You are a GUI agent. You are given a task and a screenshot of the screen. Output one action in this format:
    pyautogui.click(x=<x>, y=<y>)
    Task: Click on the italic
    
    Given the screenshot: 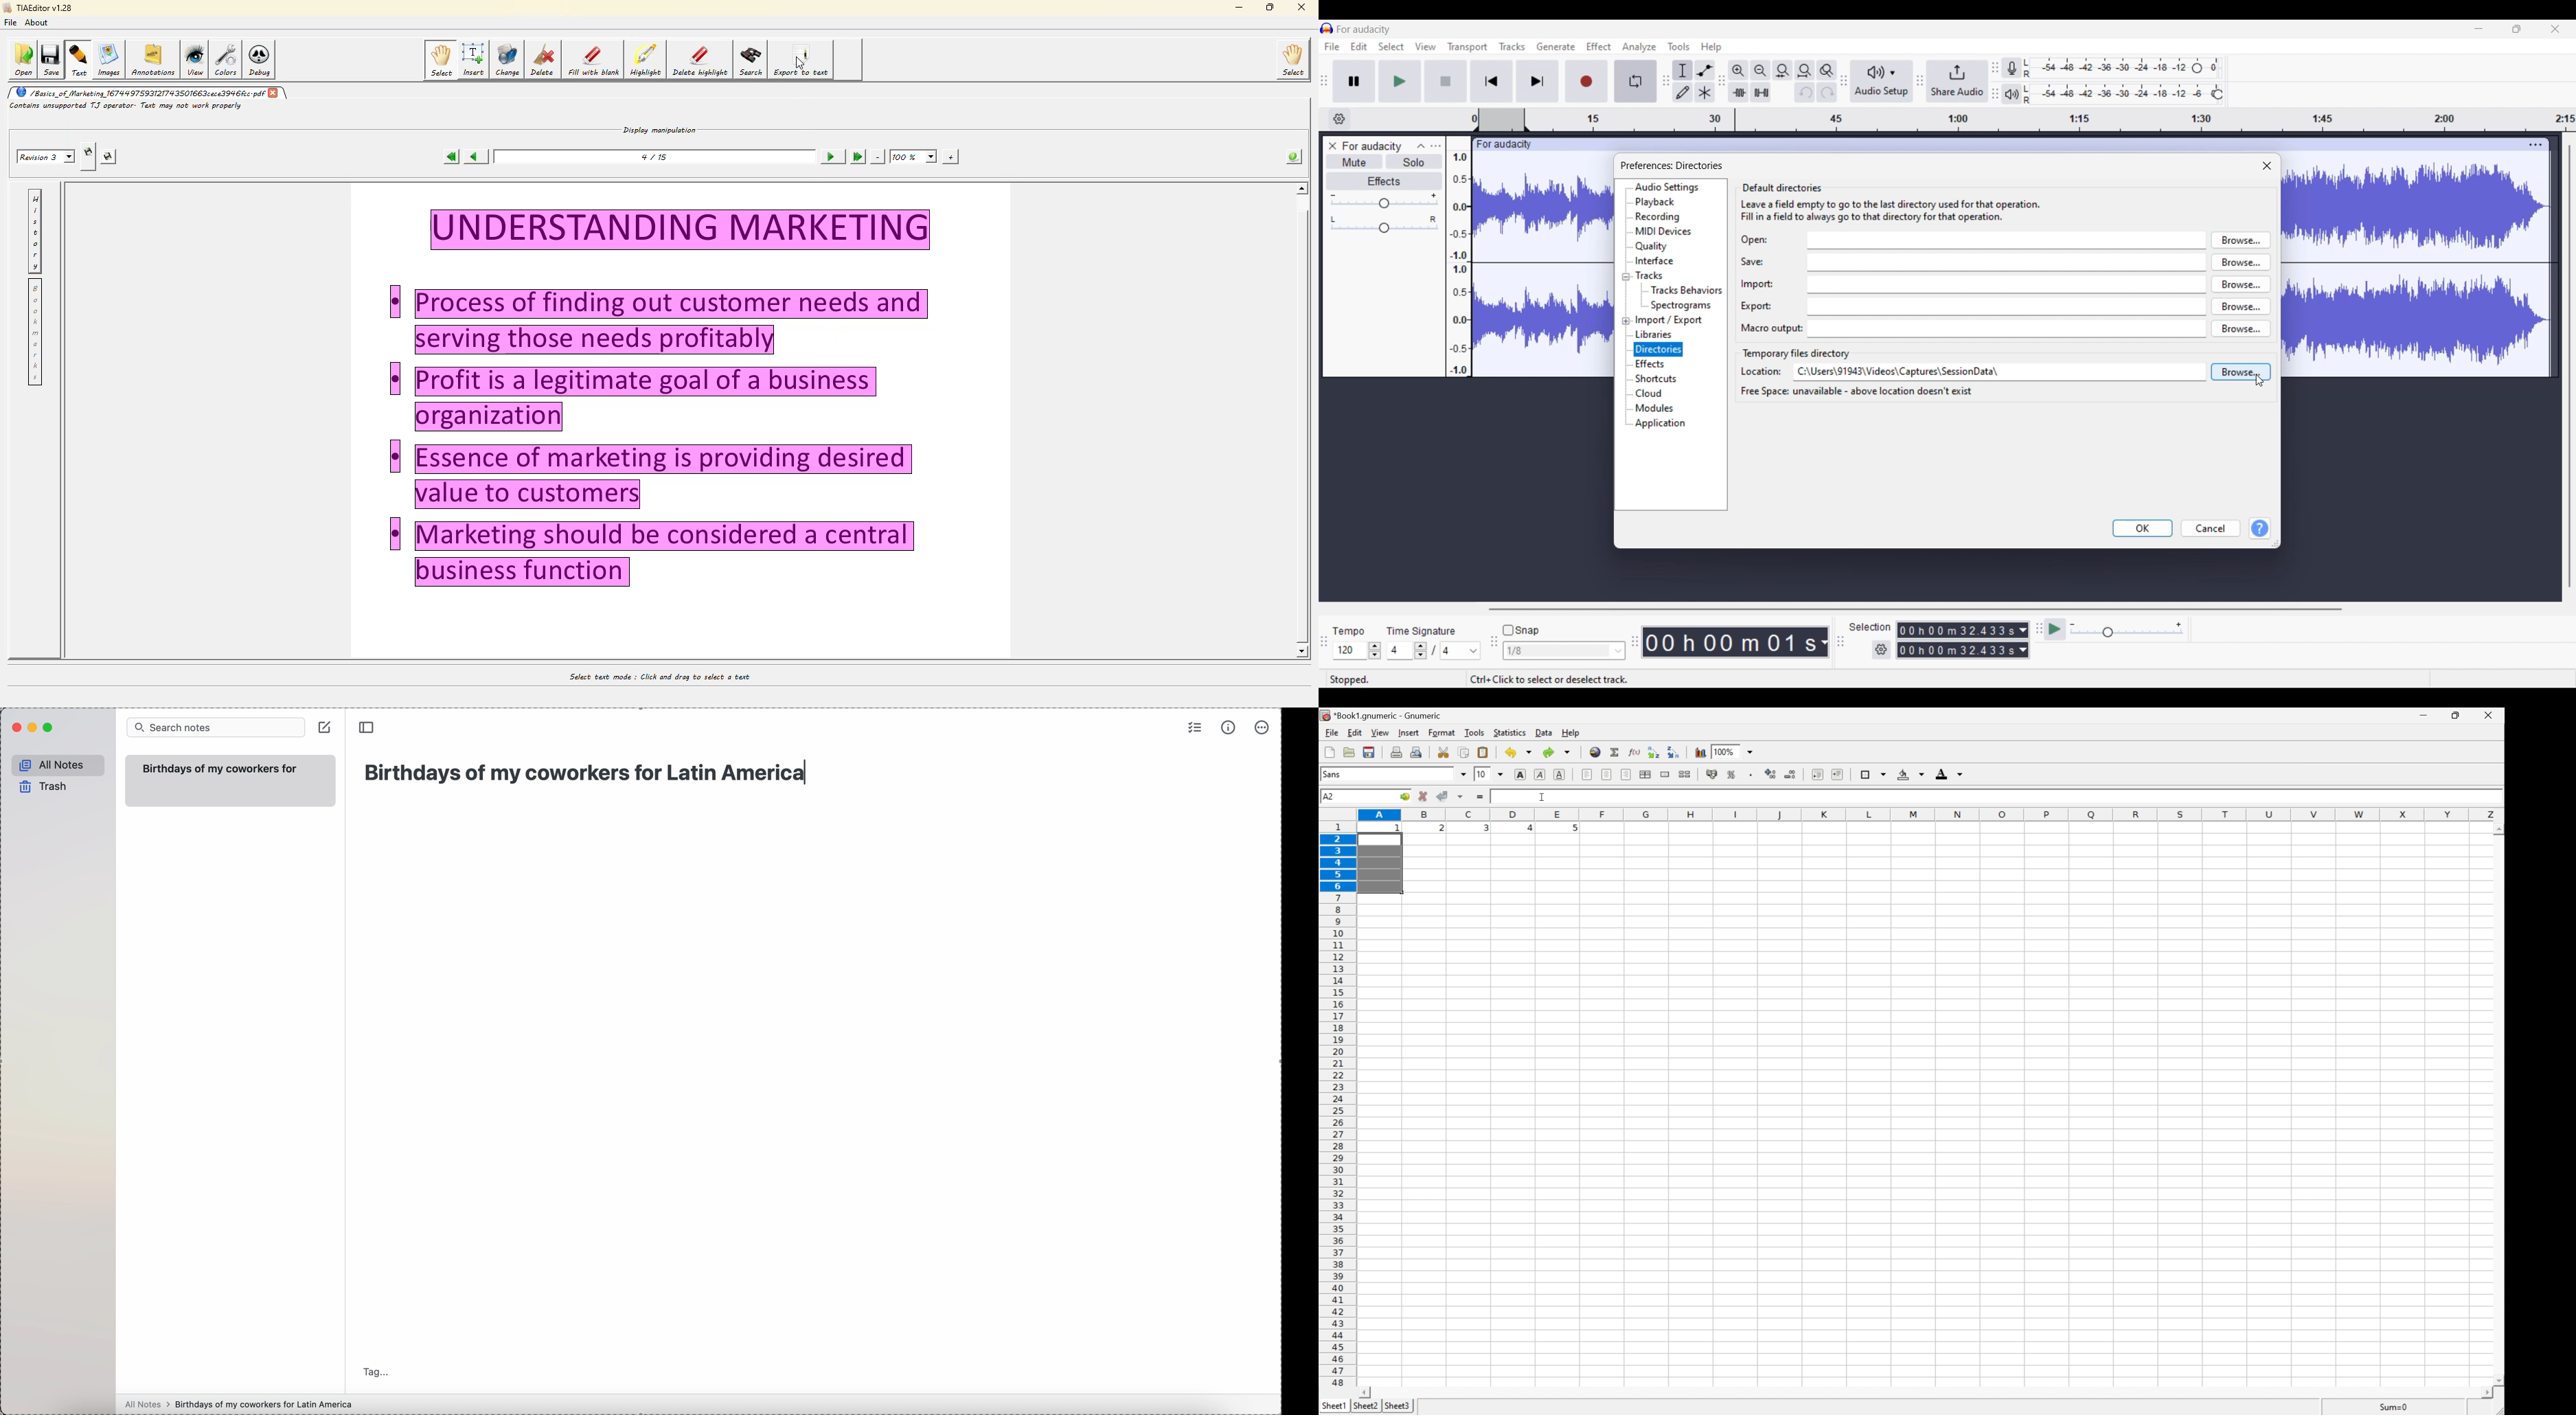 What is the action you would take?
    pyautogui.click(x=1541, y=774)
    